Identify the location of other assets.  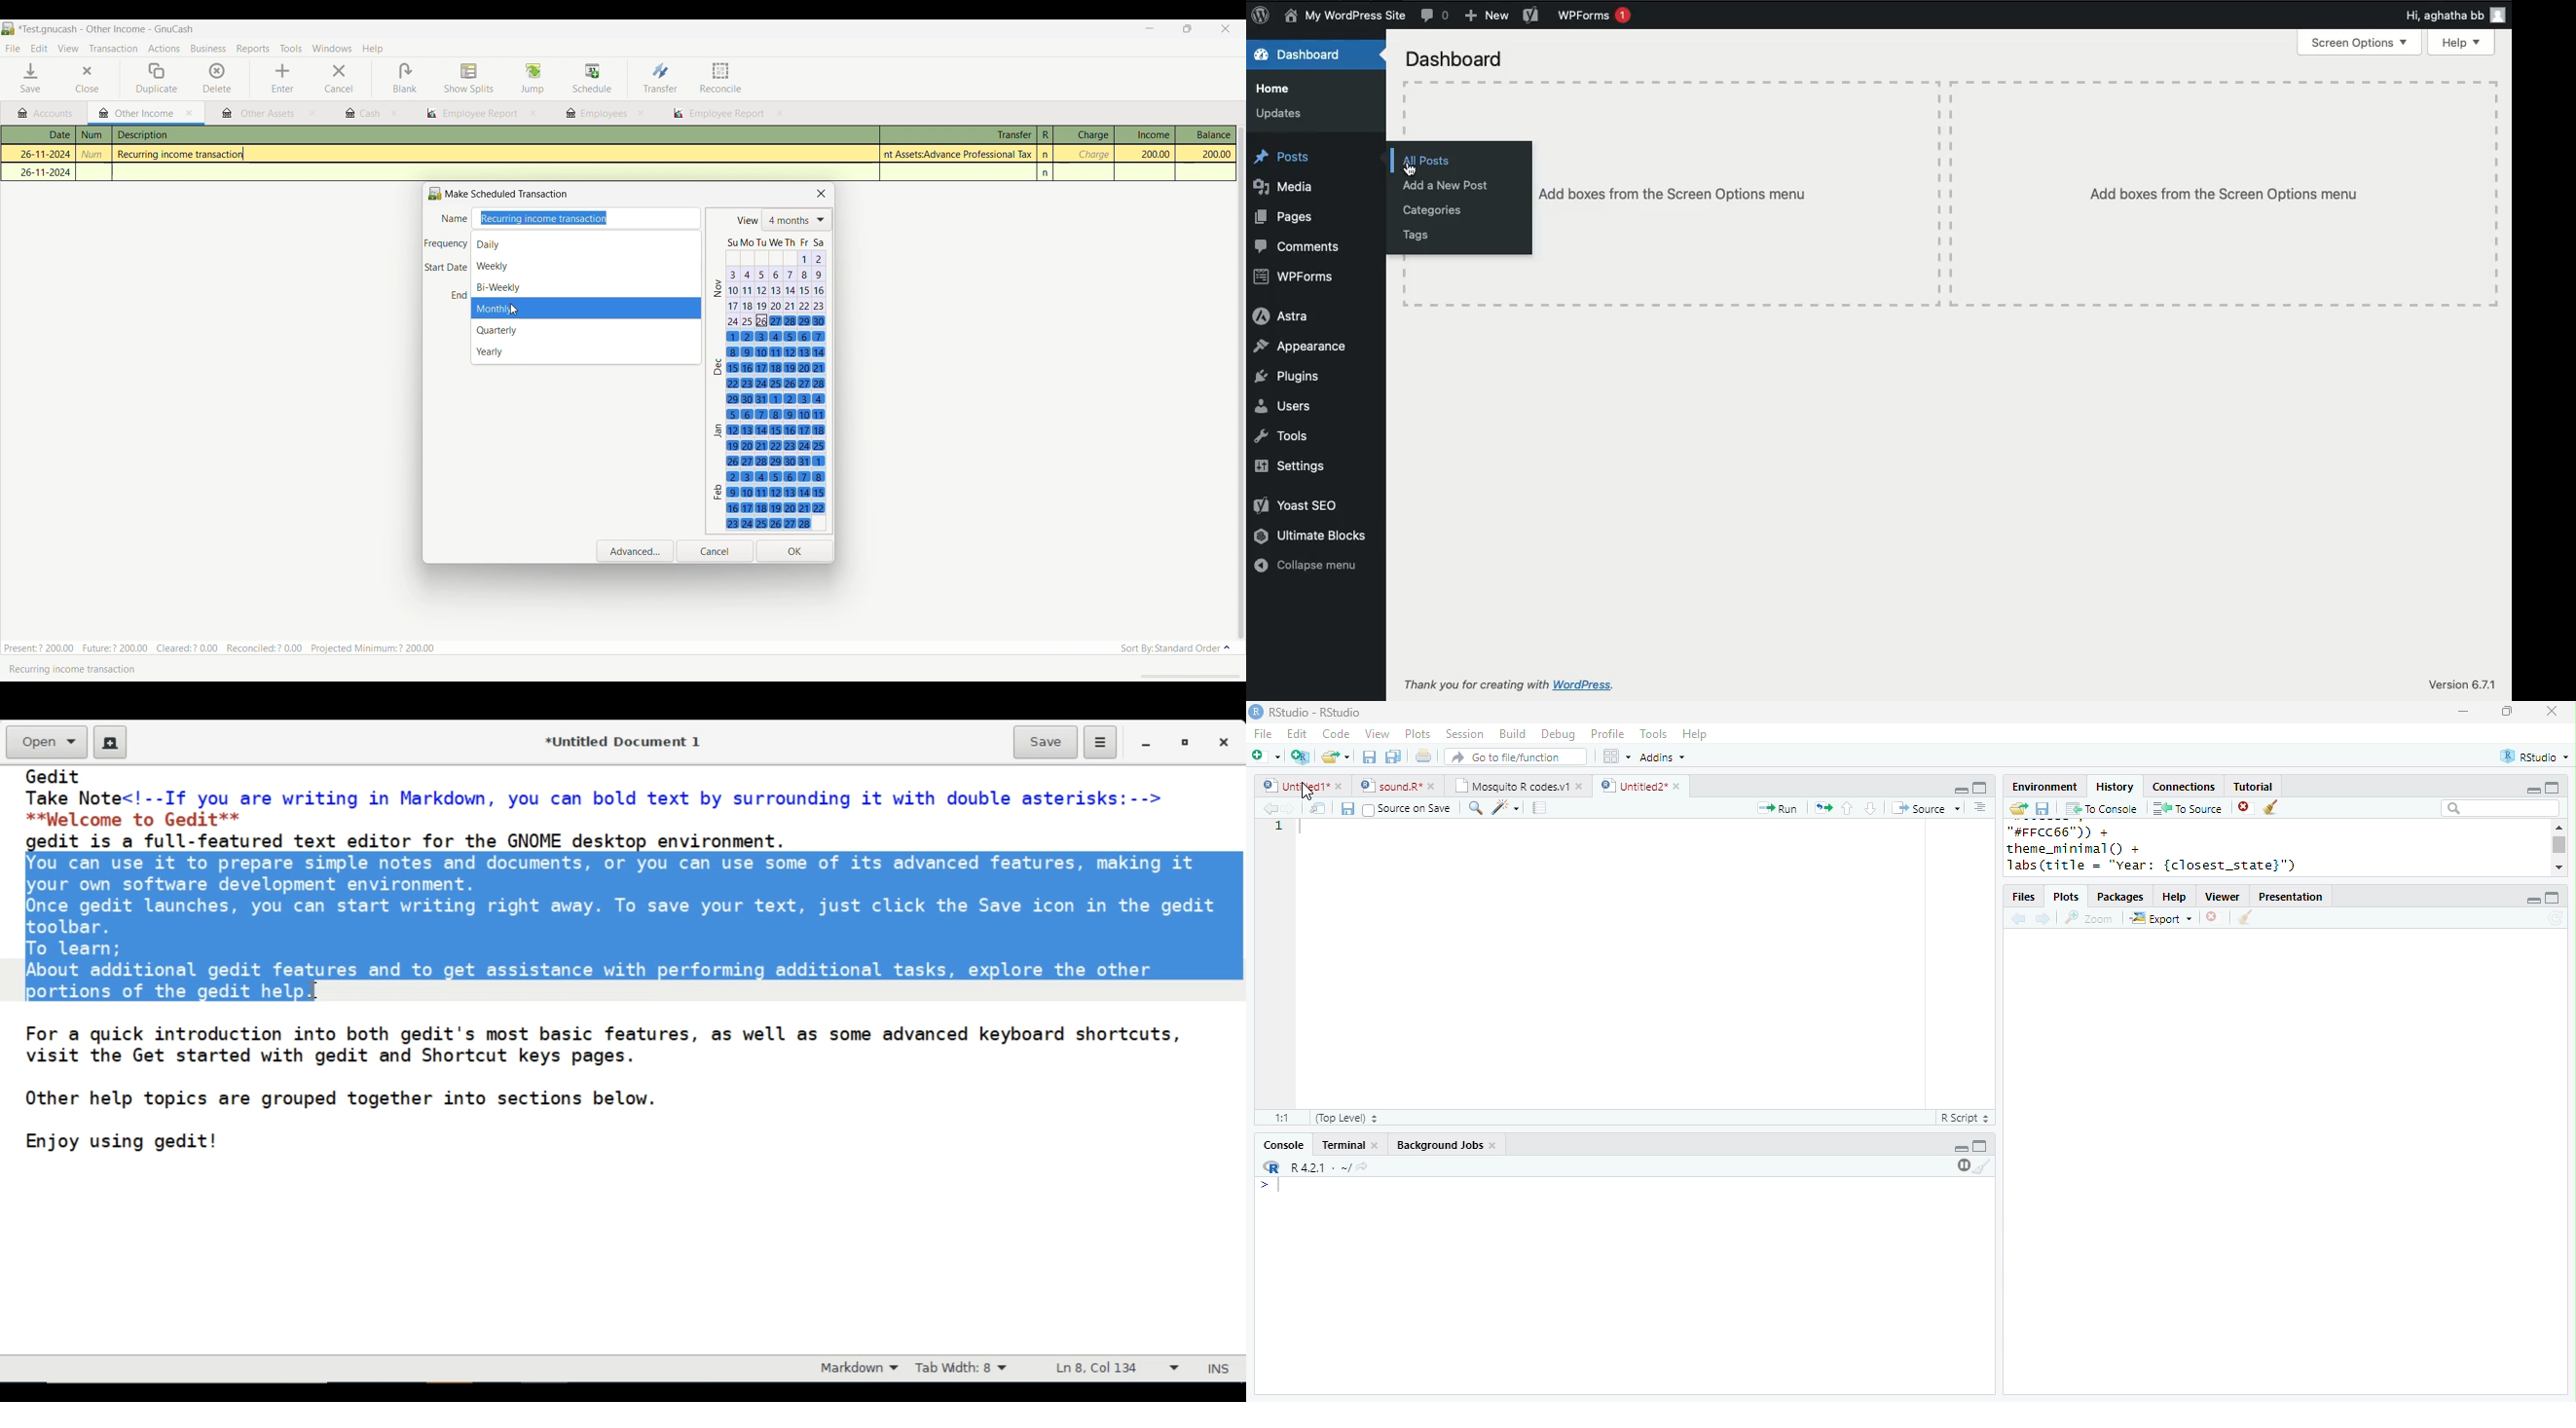
(259, 114).